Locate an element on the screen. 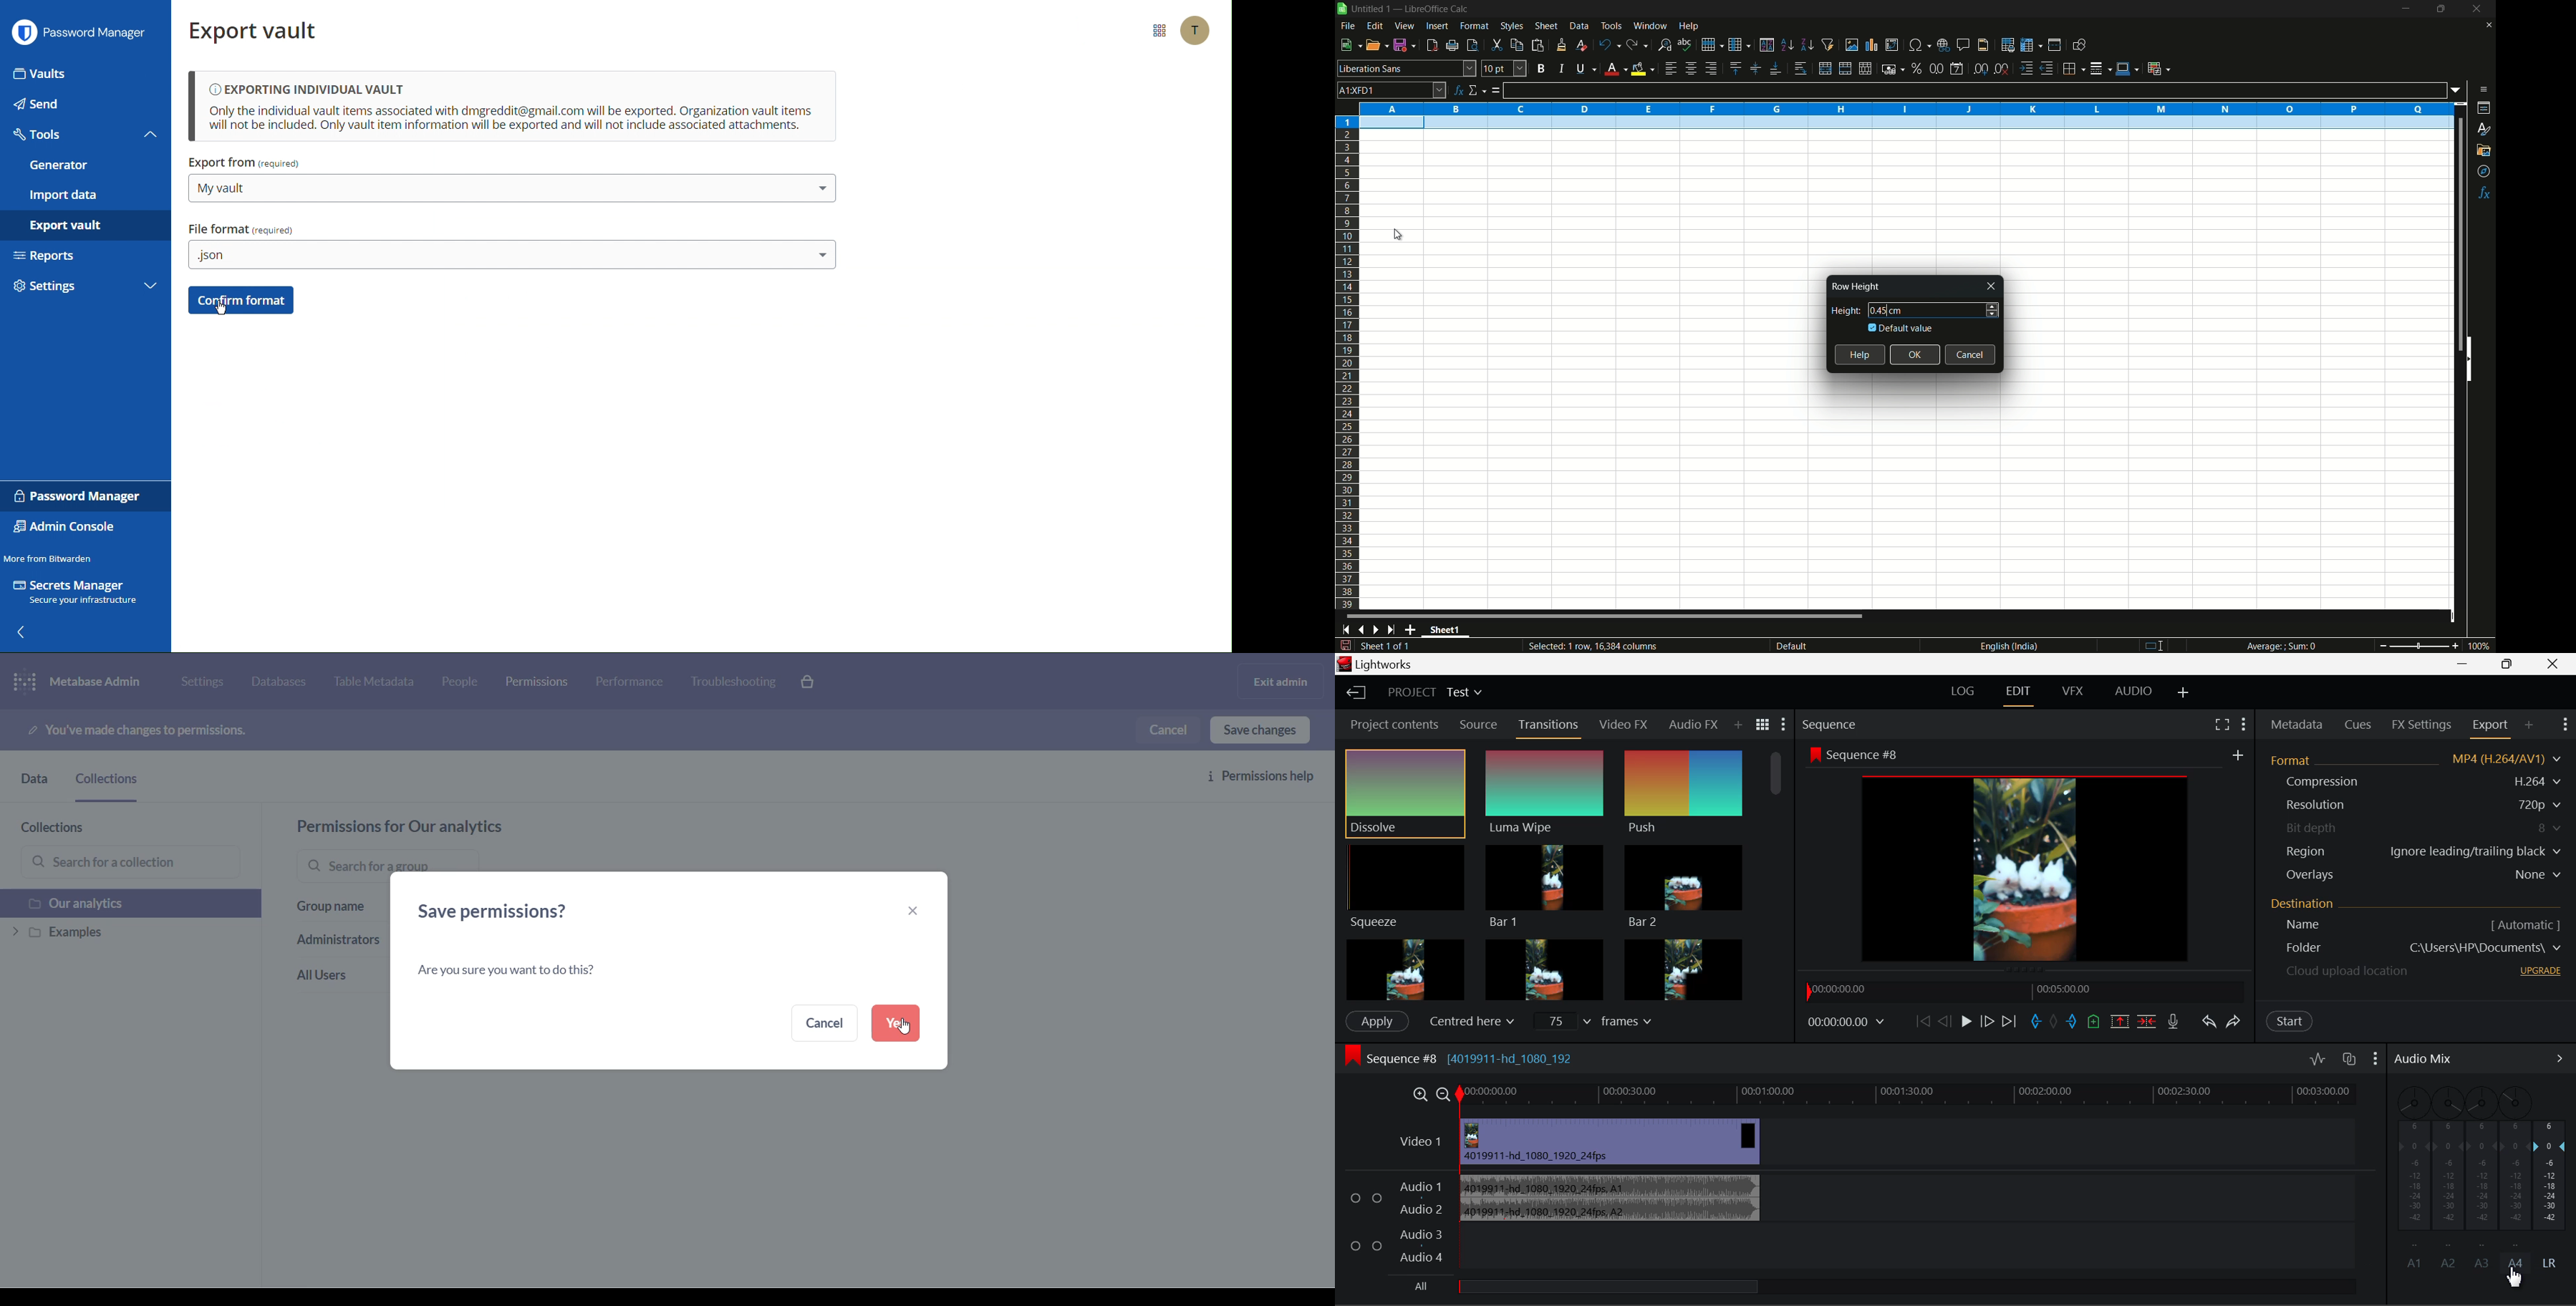 This screenshot has width=2576, height=1316. split window is located at coordinates (2055, 45).